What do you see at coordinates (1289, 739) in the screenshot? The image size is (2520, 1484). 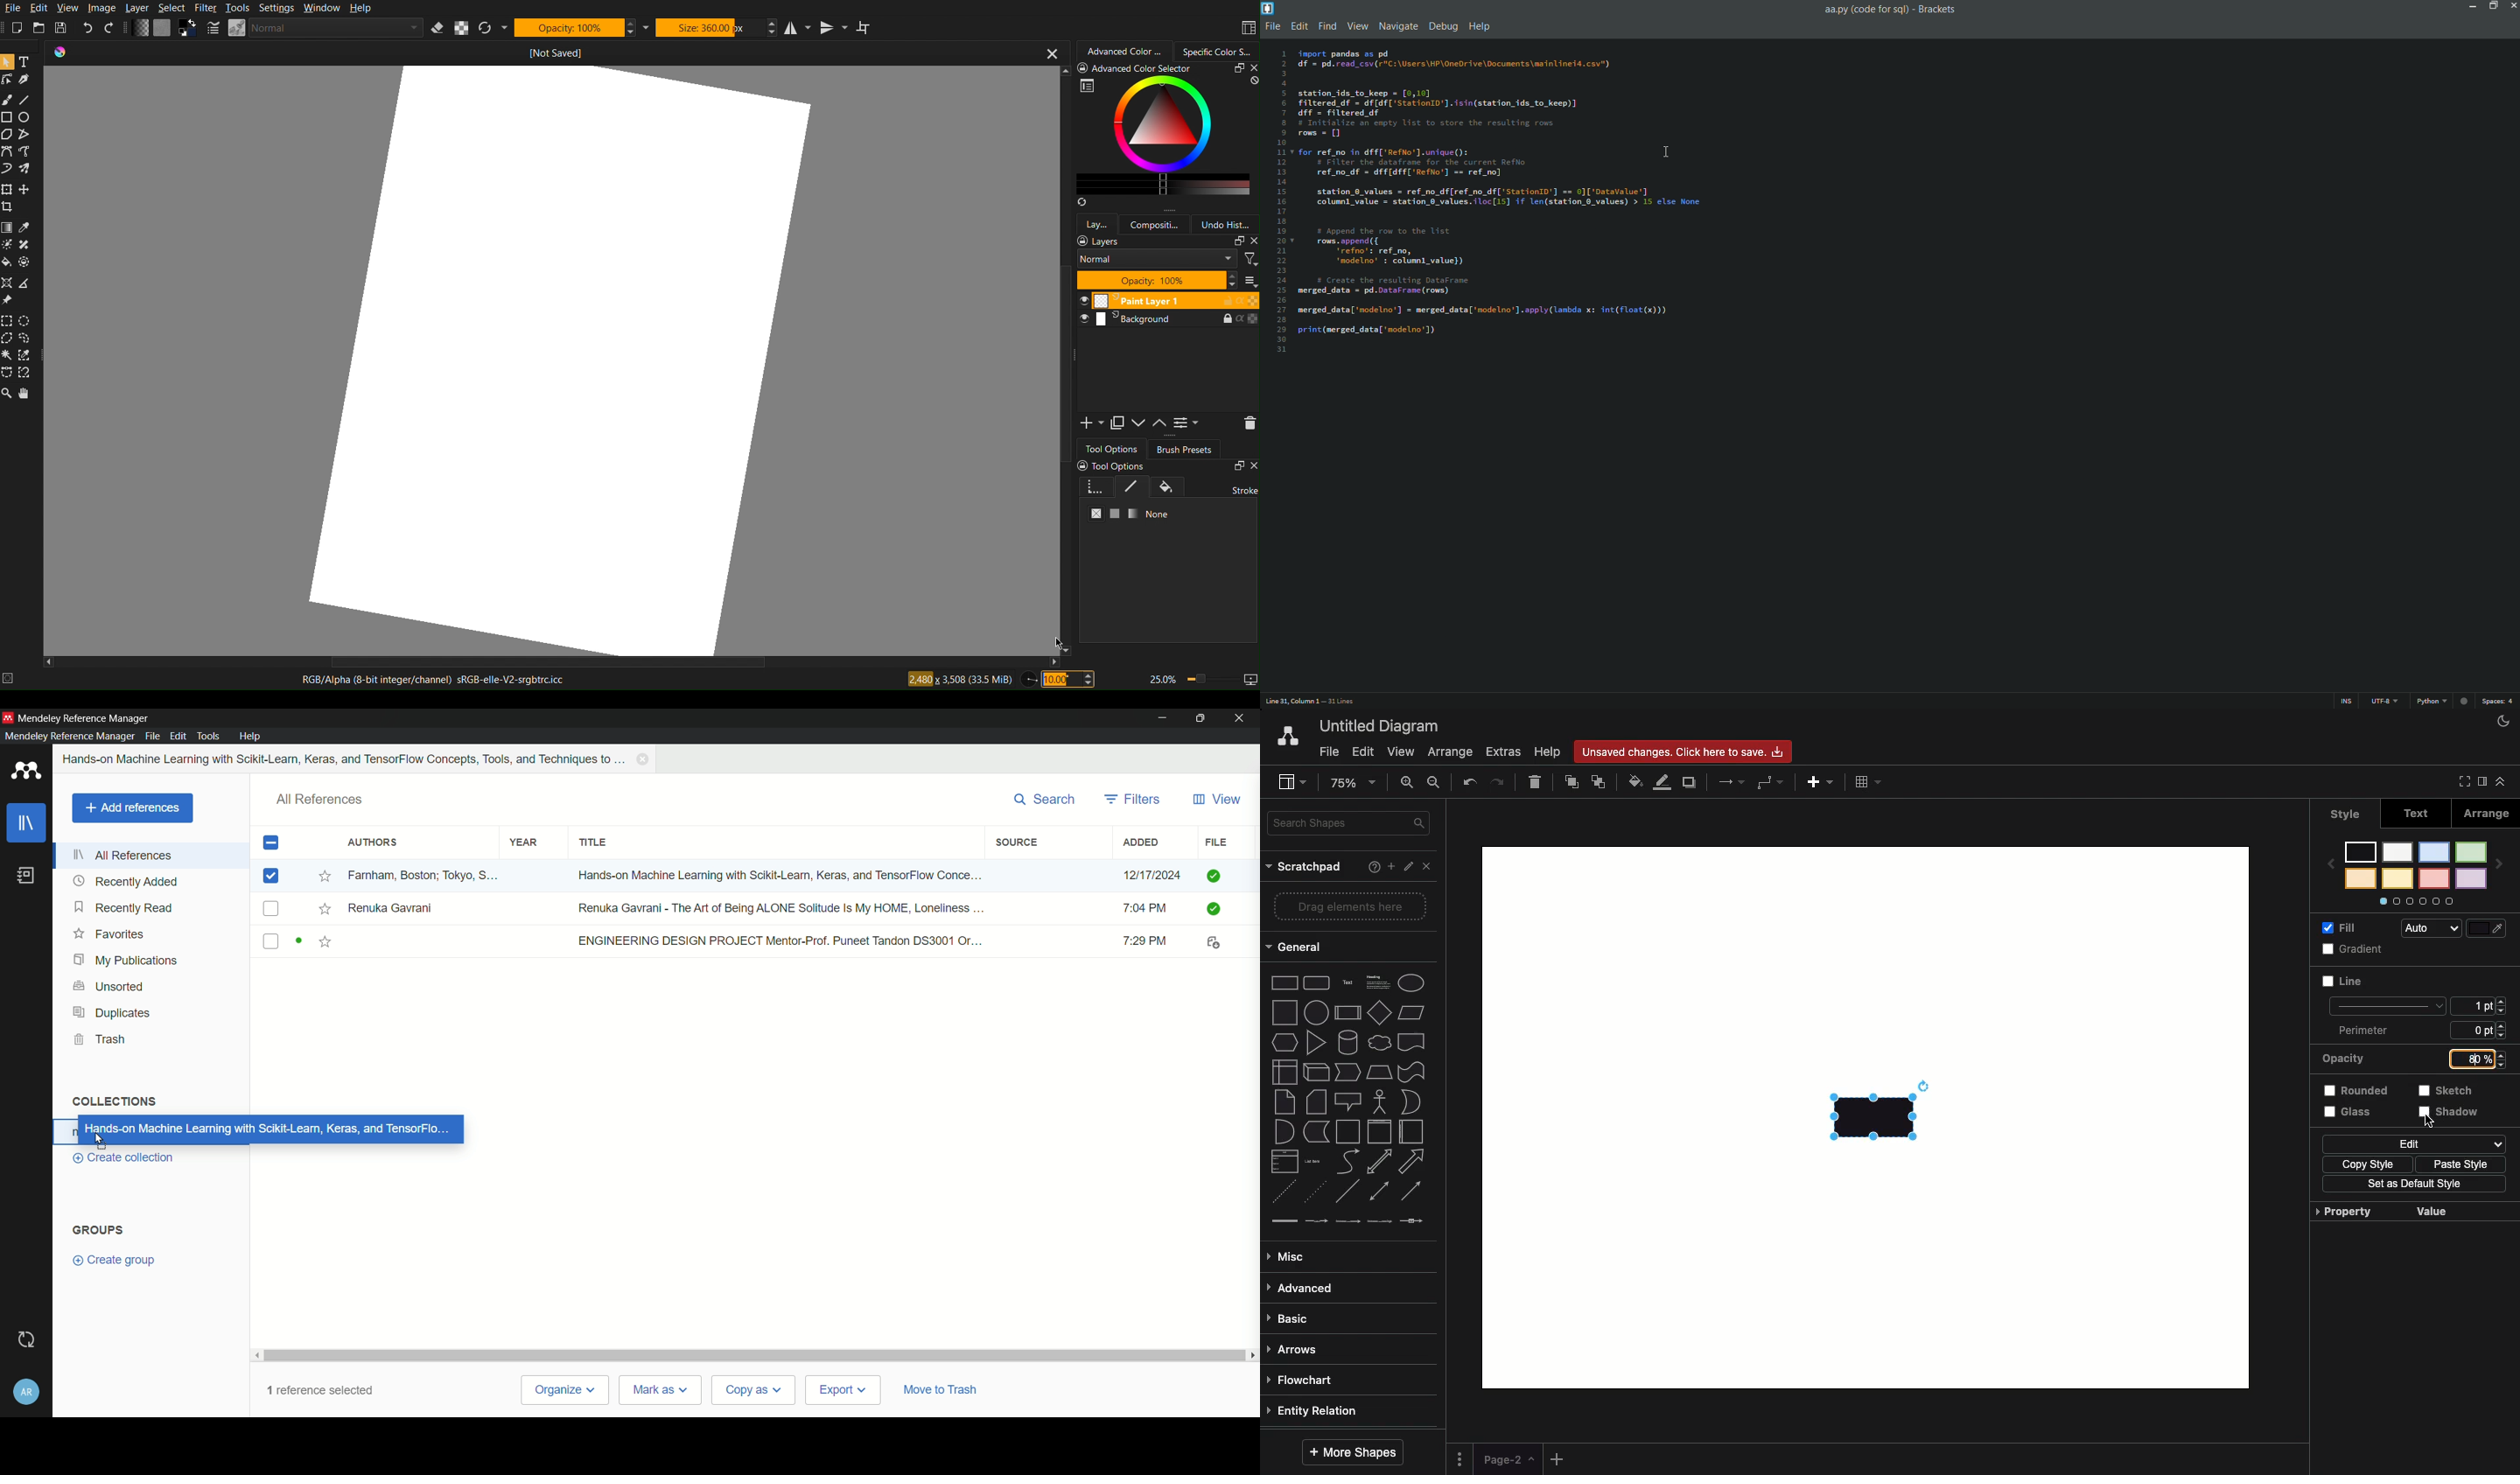 I see `Draw.io` at bounding box center [1289, 739].